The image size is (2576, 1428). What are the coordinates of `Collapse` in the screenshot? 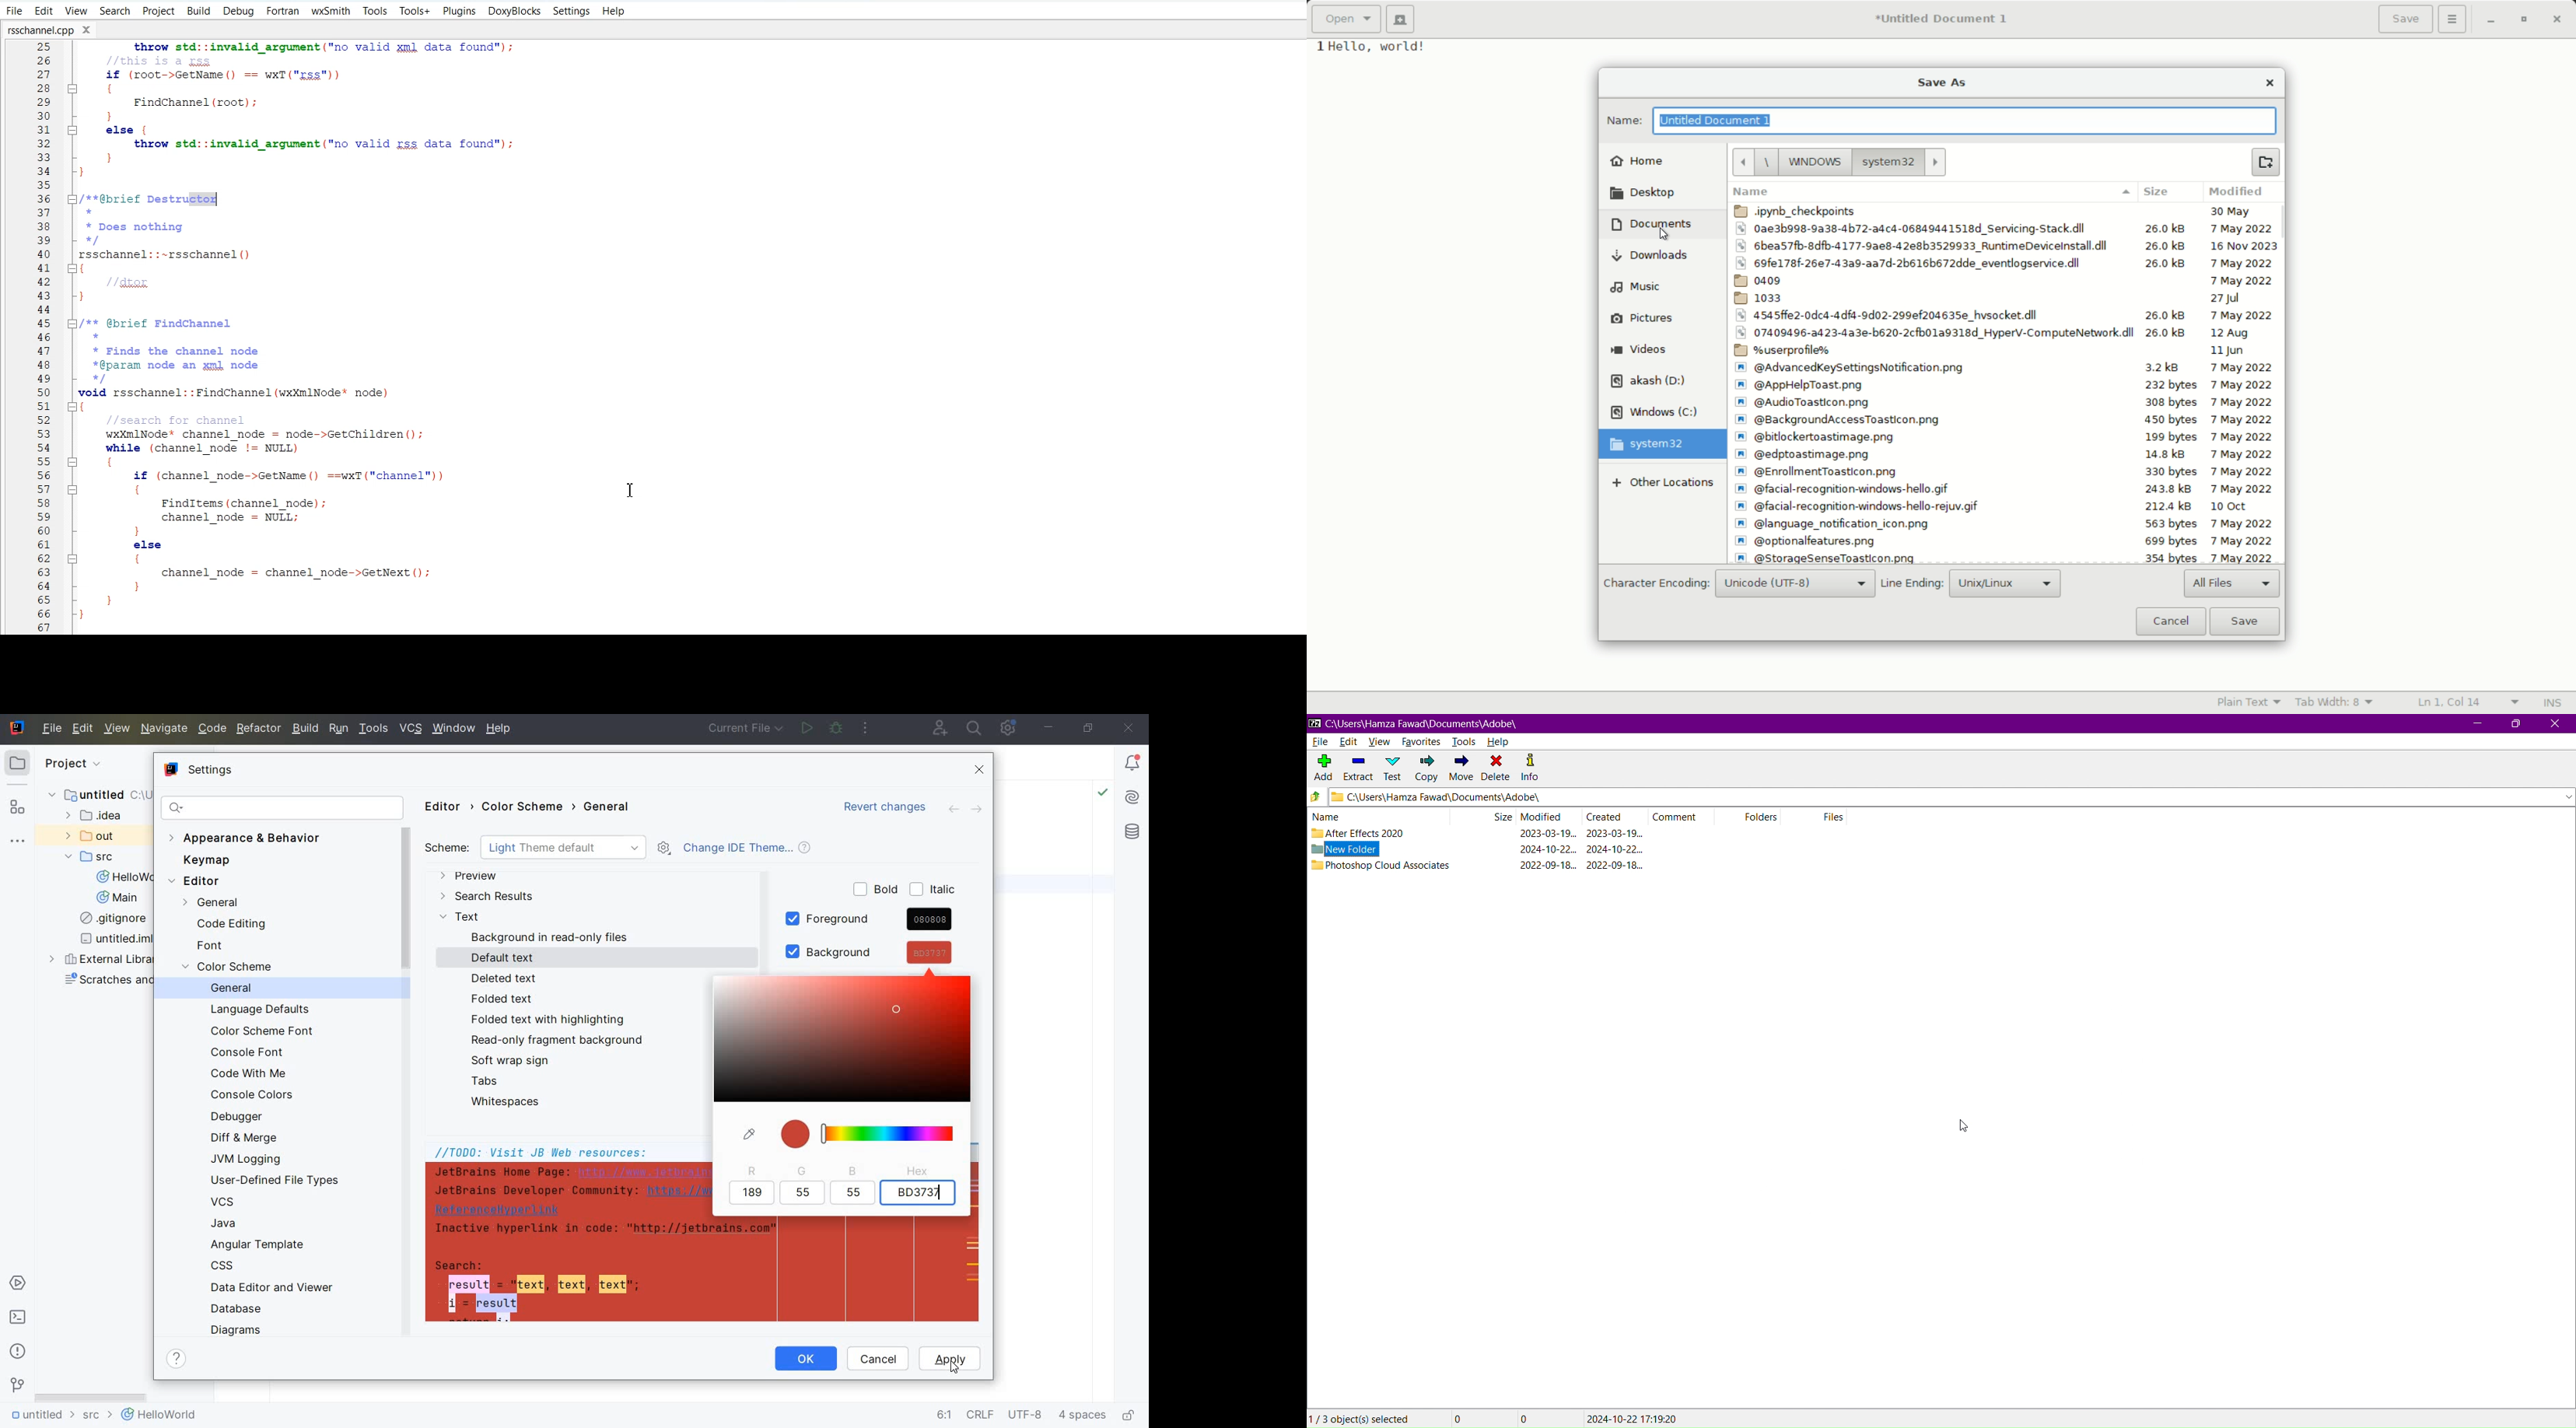 It's located at (72, 464).